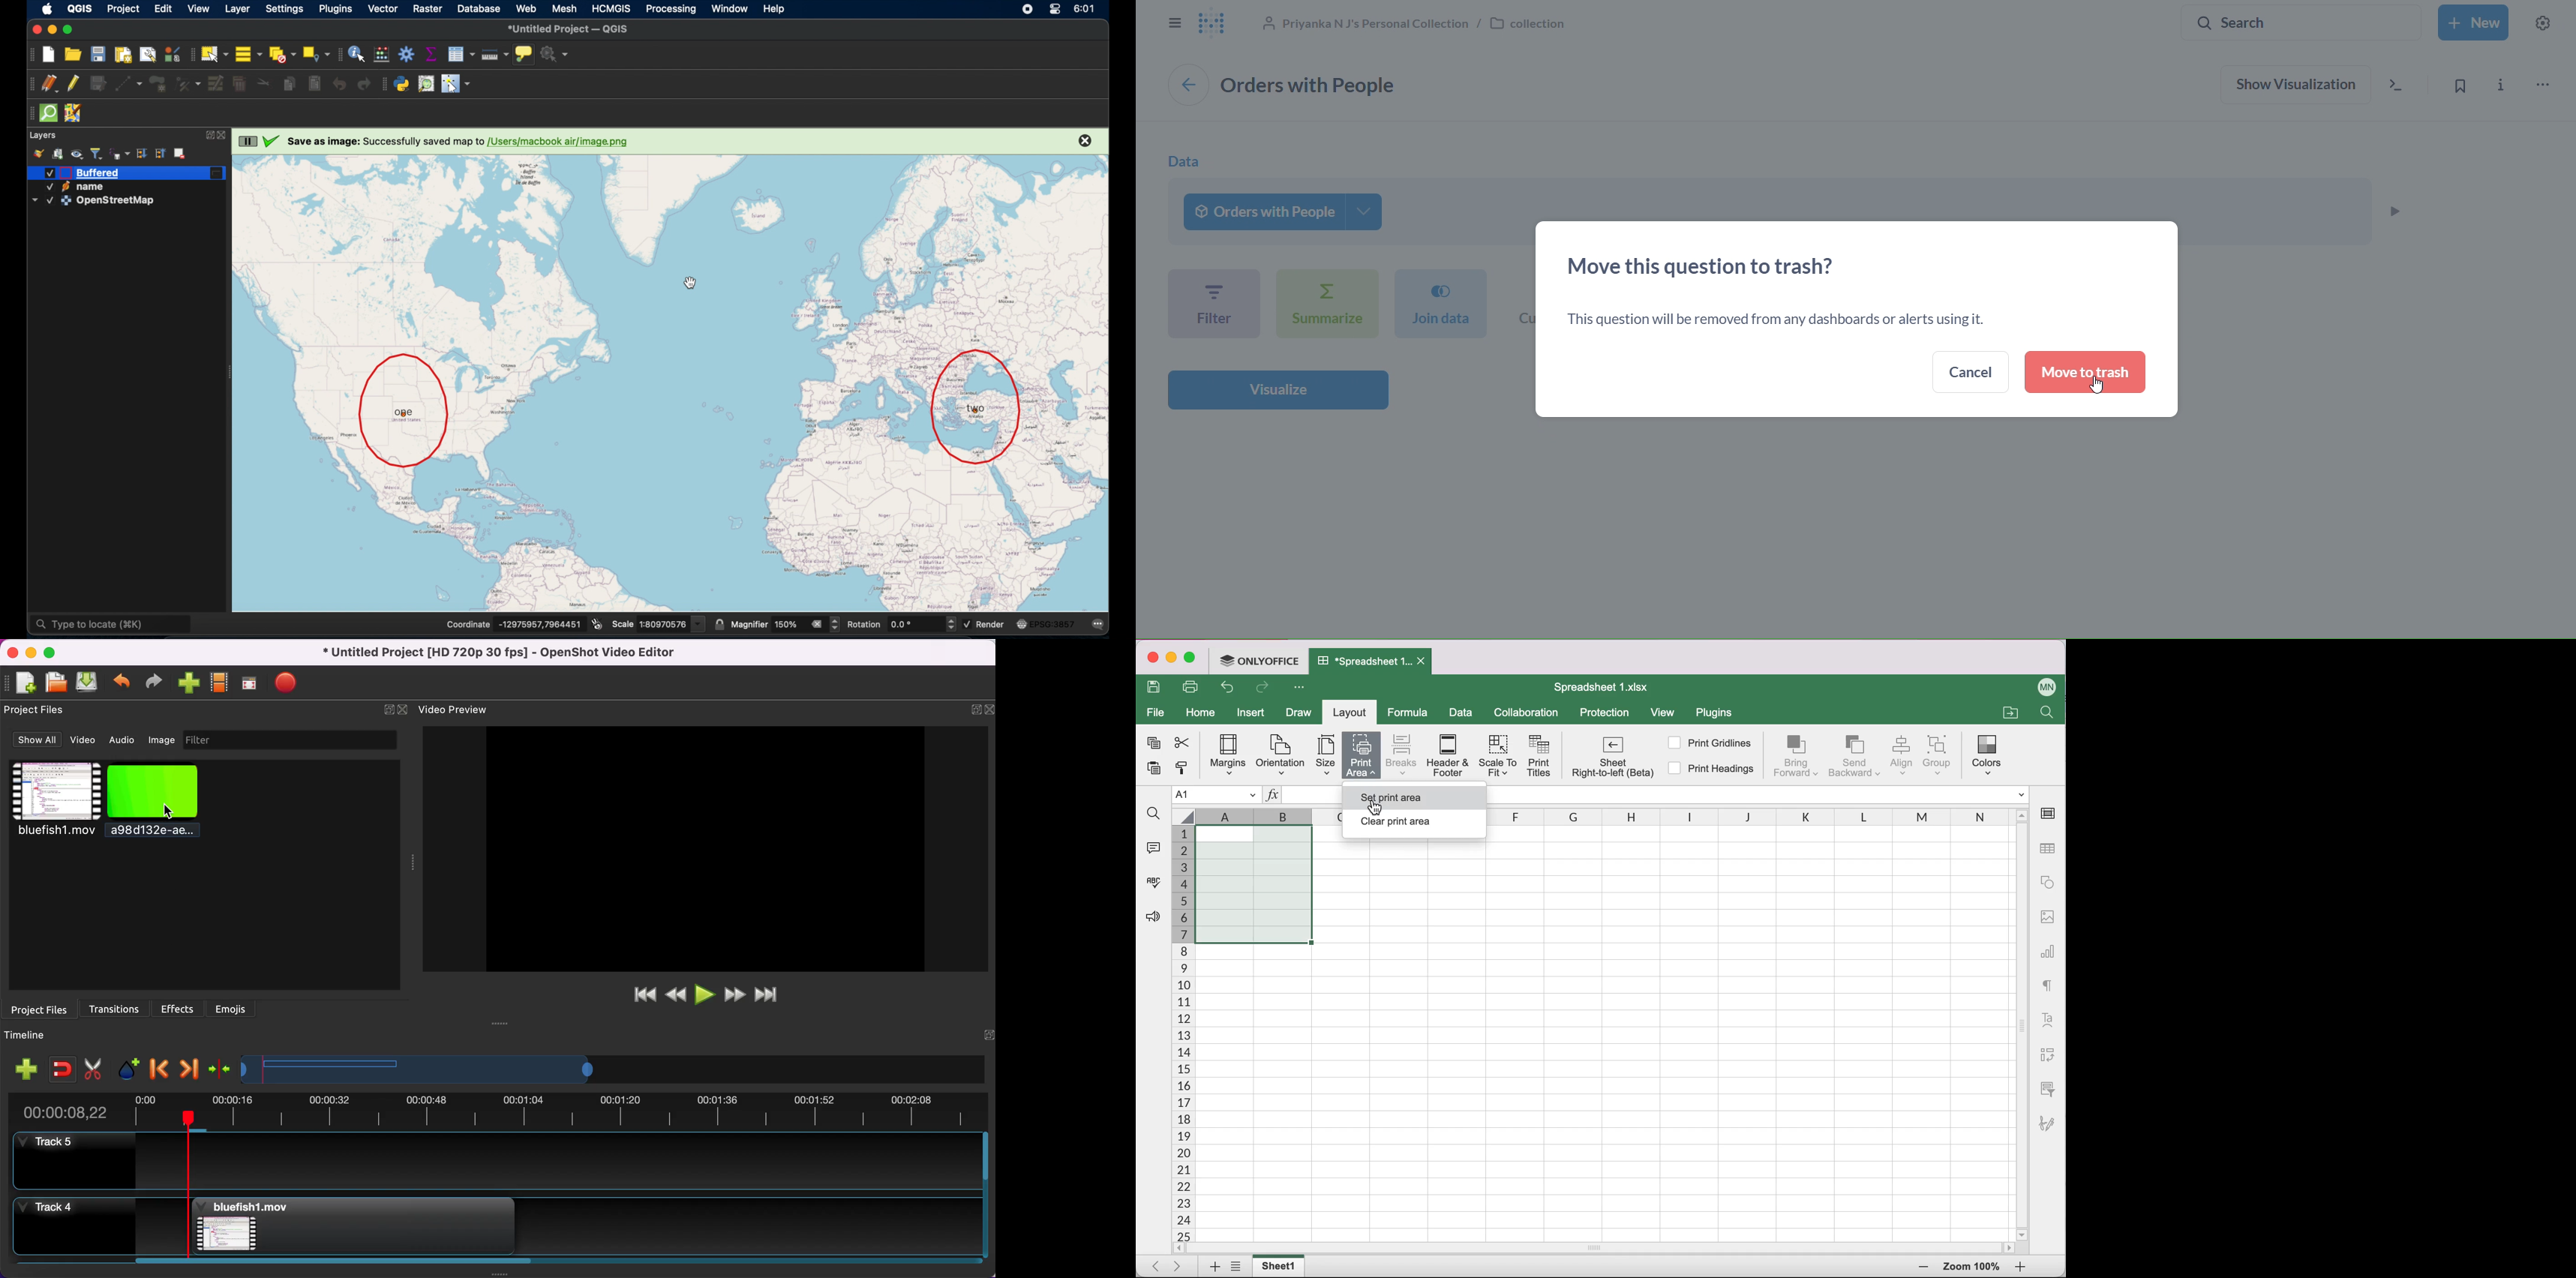 The width and height of the screenshot is (2576, 1288). Describe the element at coordinates (670, 385) in the screenshot. I see `openstreetmap layout with feature` at that location.